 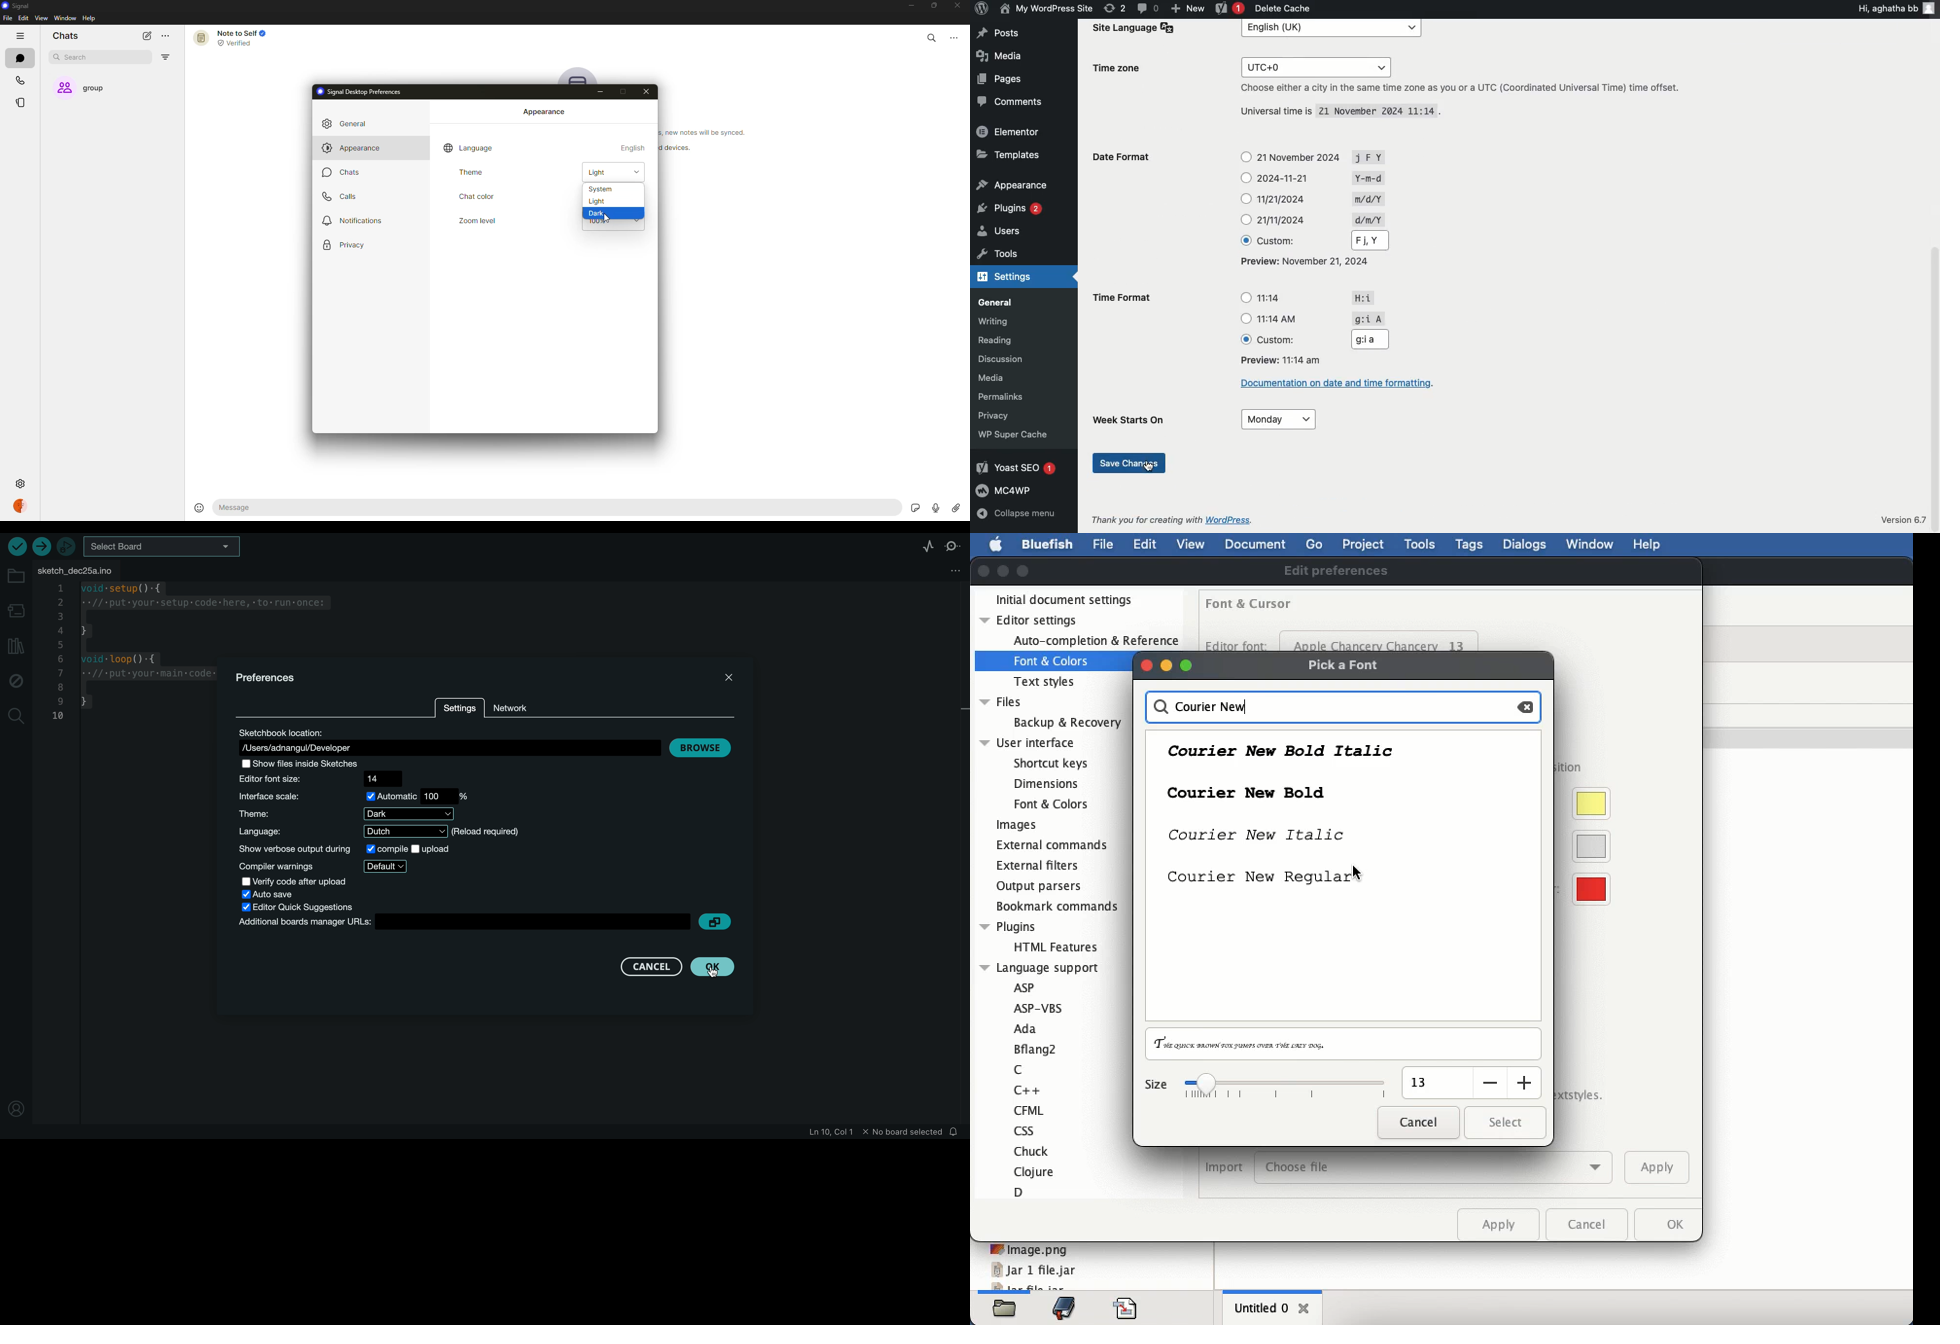 What do you see at coordinates (1498, 1221) in the screenshot?
I see `apply` at bounding box center [1498, 1221].